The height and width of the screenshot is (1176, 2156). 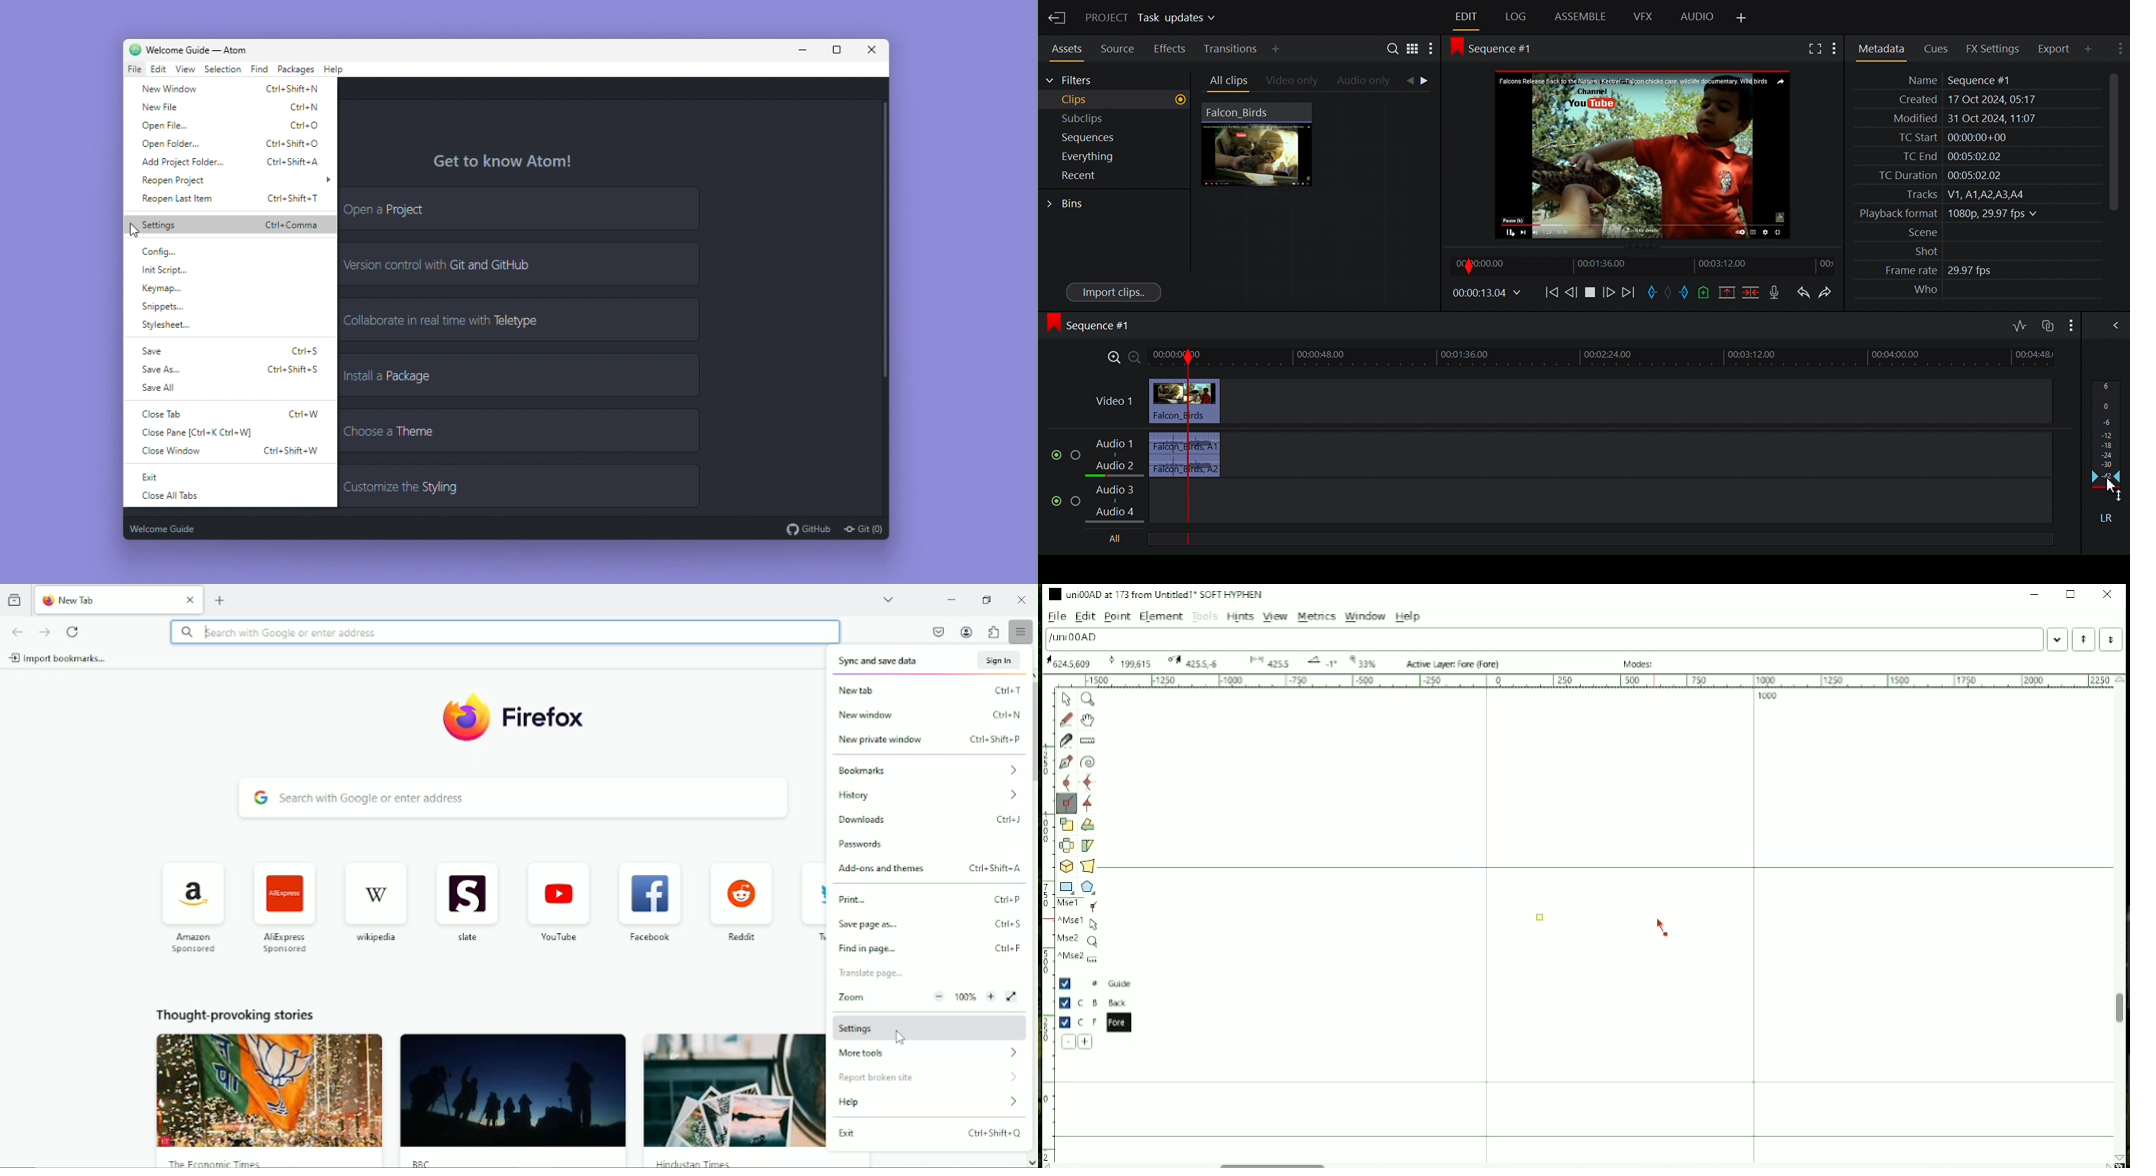 I want to click on ^Mse2, so click(x=1080, y=958).